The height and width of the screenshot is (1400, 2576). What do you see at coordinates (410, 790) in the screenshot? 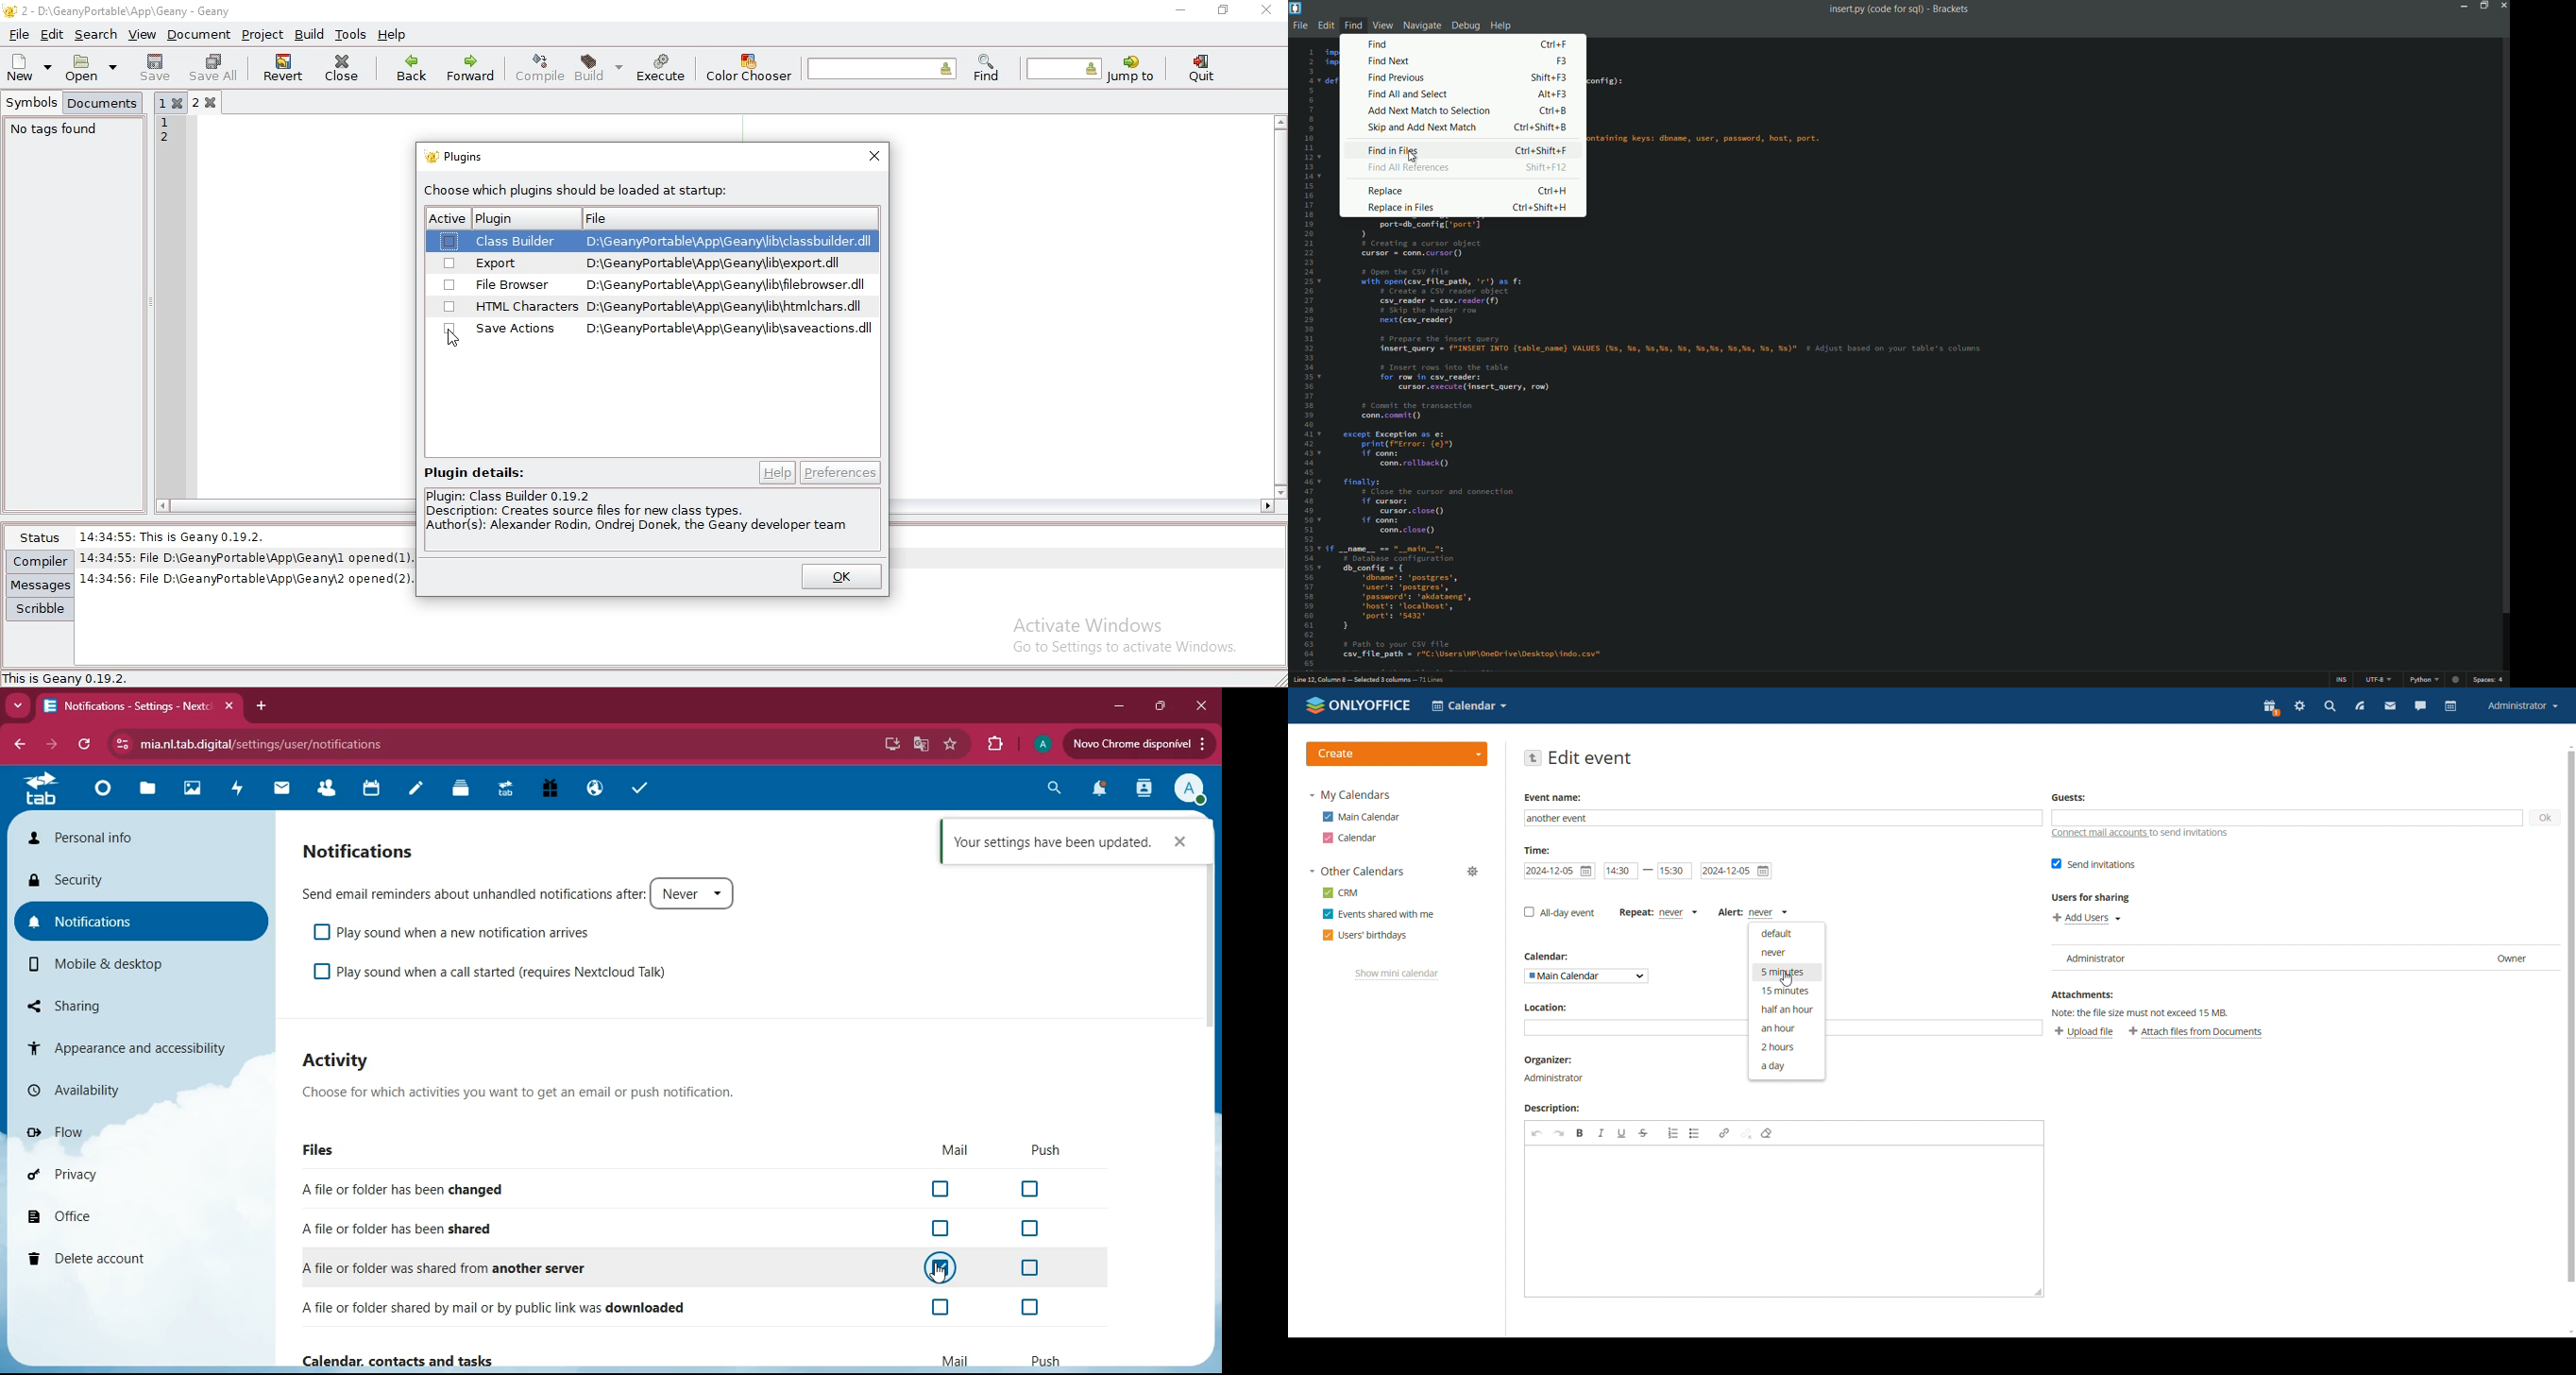
I see `notes` at bounding box center [410, 790].